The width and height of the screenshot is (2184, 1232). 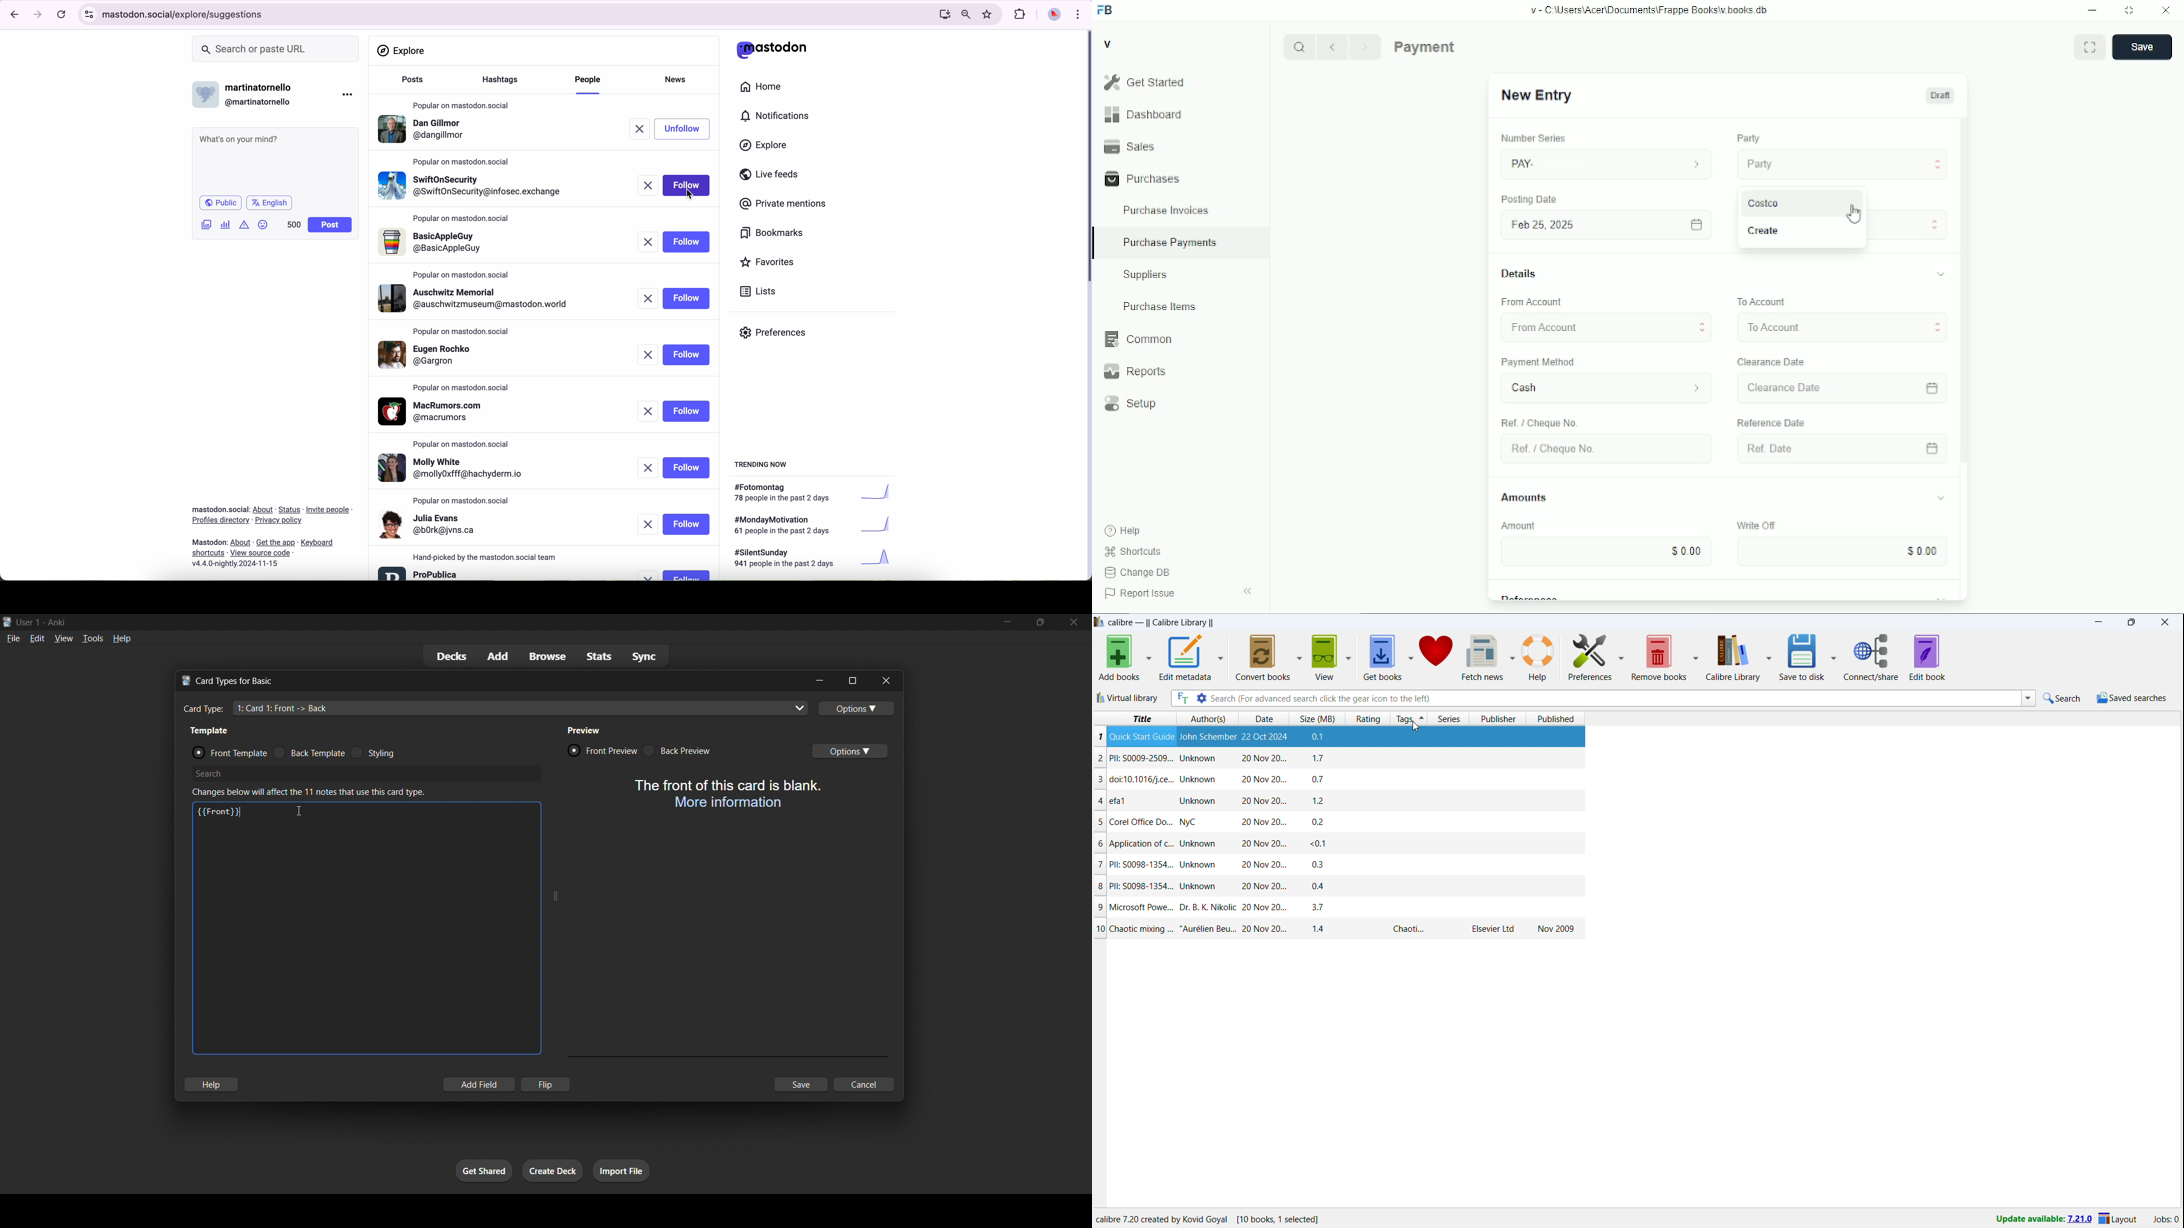 I want to click on follow button, so click(x=687, y=524).